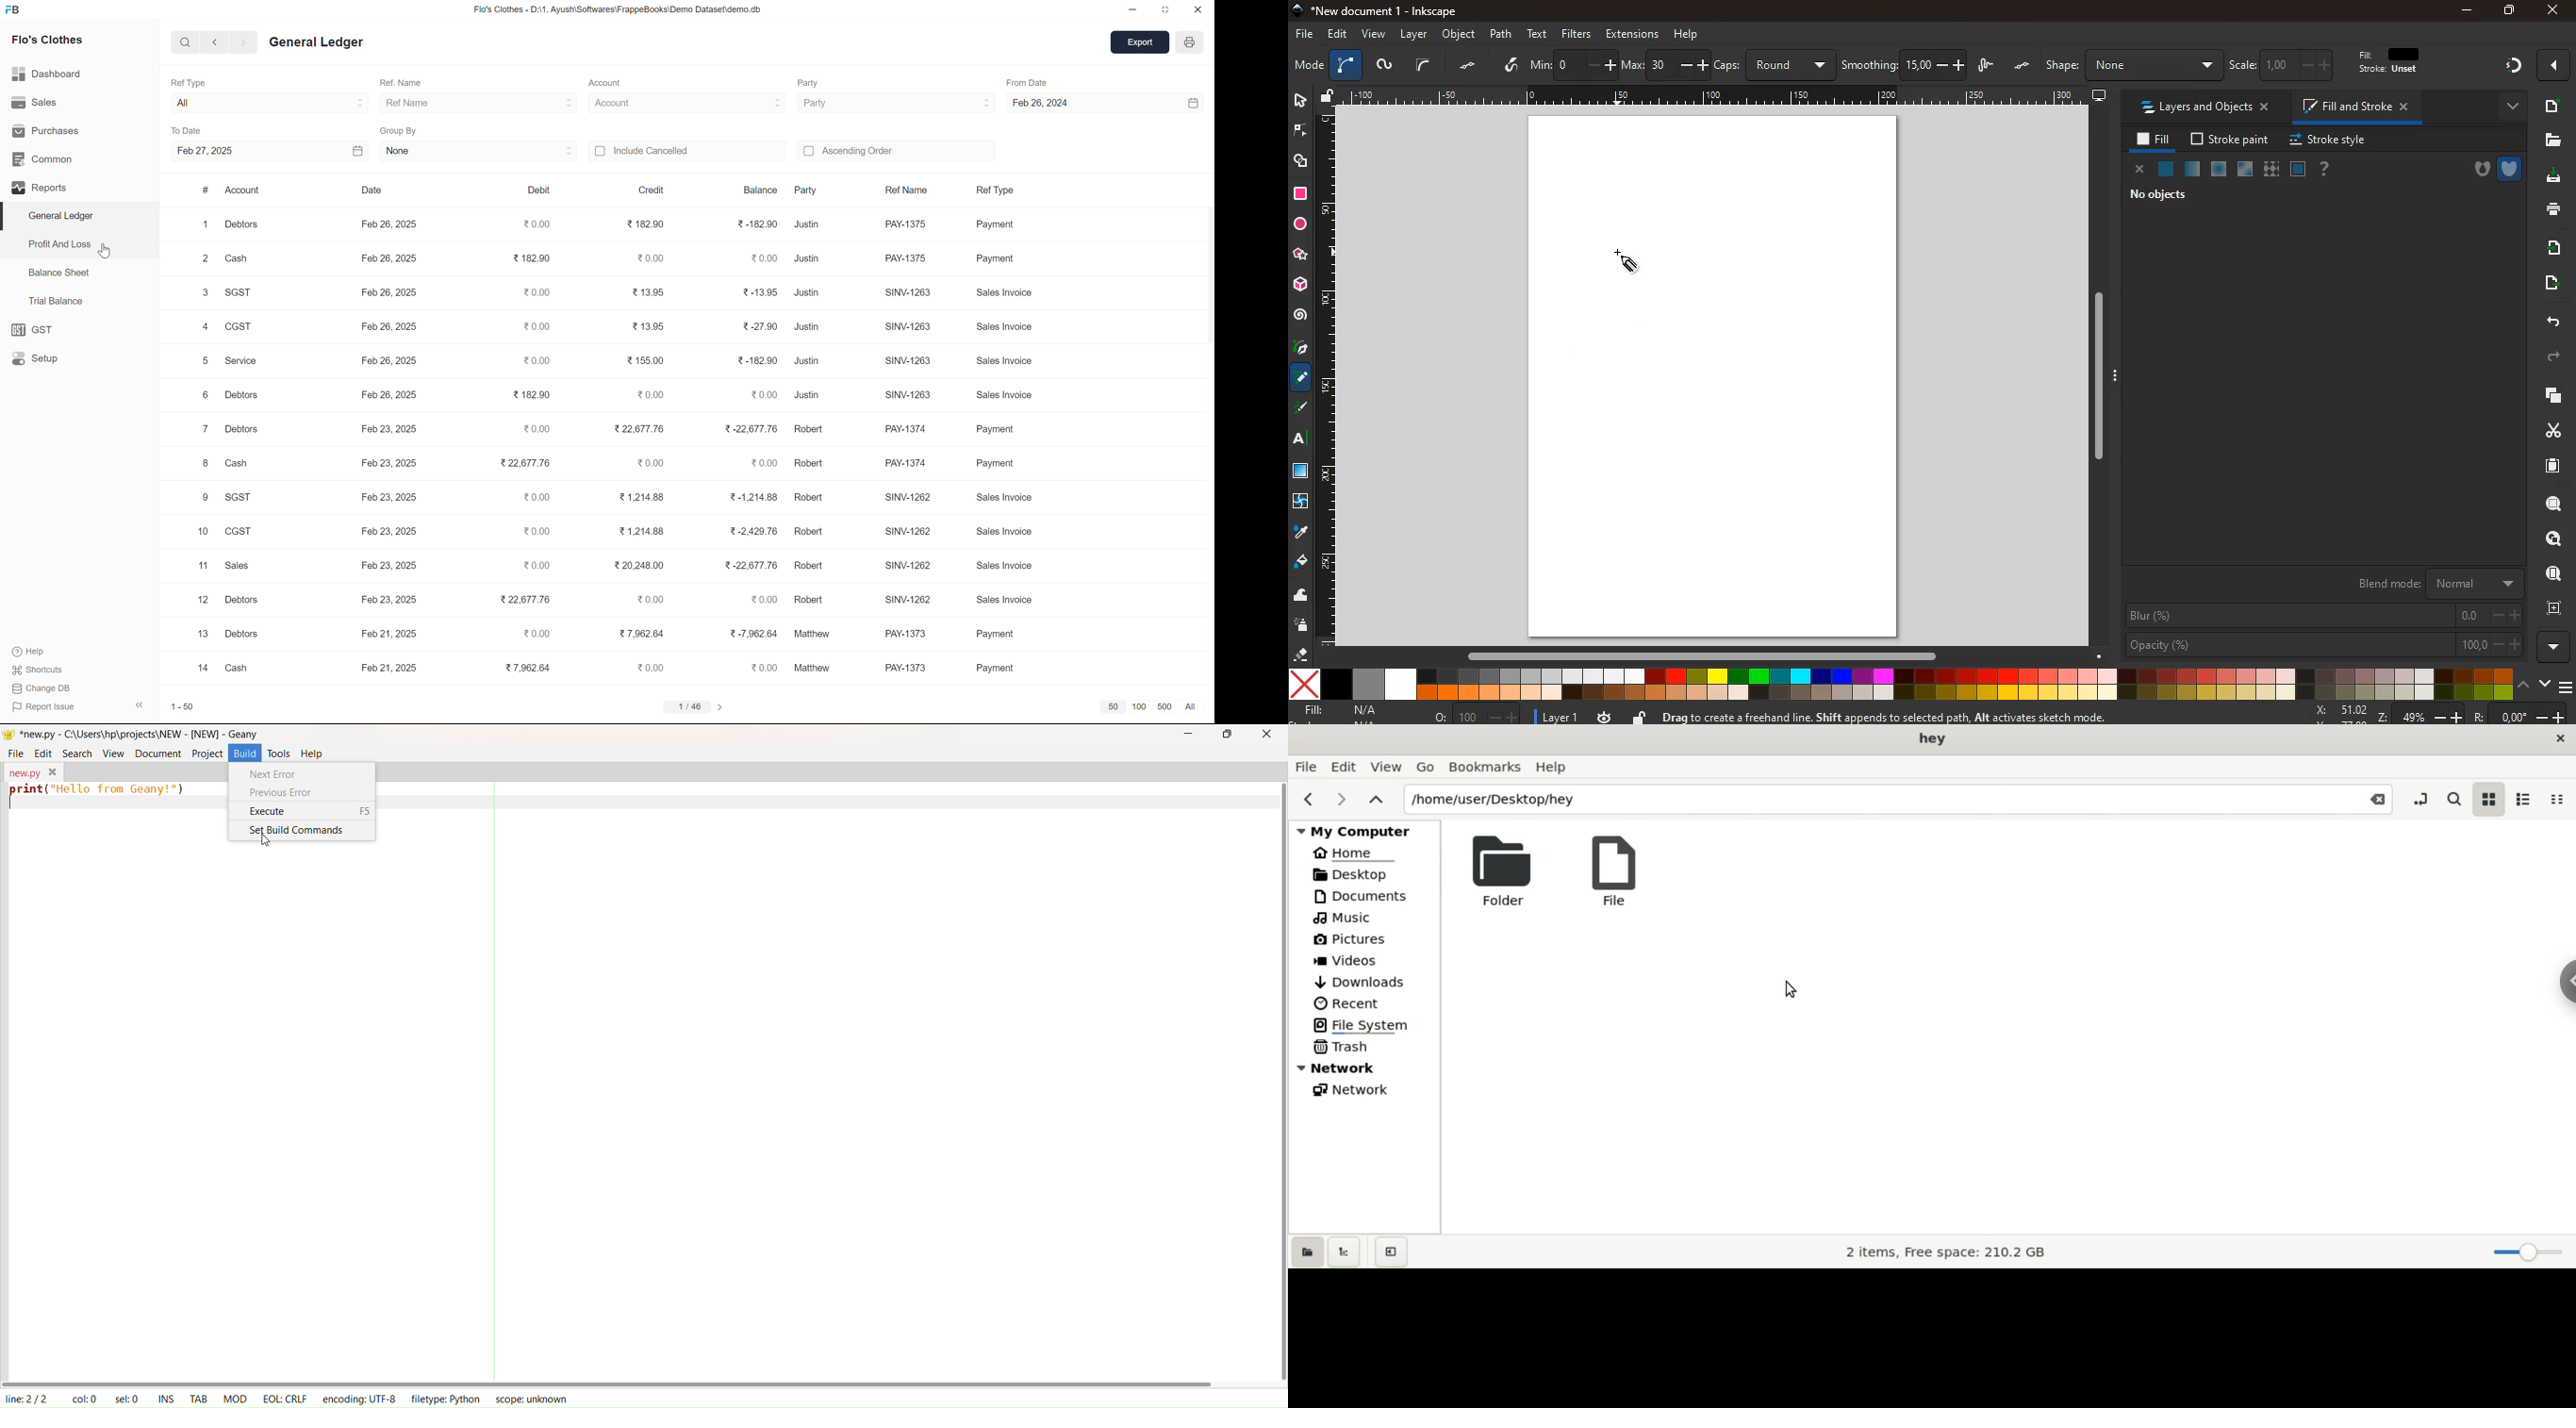 The width and height of the screenshot is (2576, 1428). What do you see at coordinates (203, 430) in the screenshot?
I see `7` at bounding box center [203, 430].